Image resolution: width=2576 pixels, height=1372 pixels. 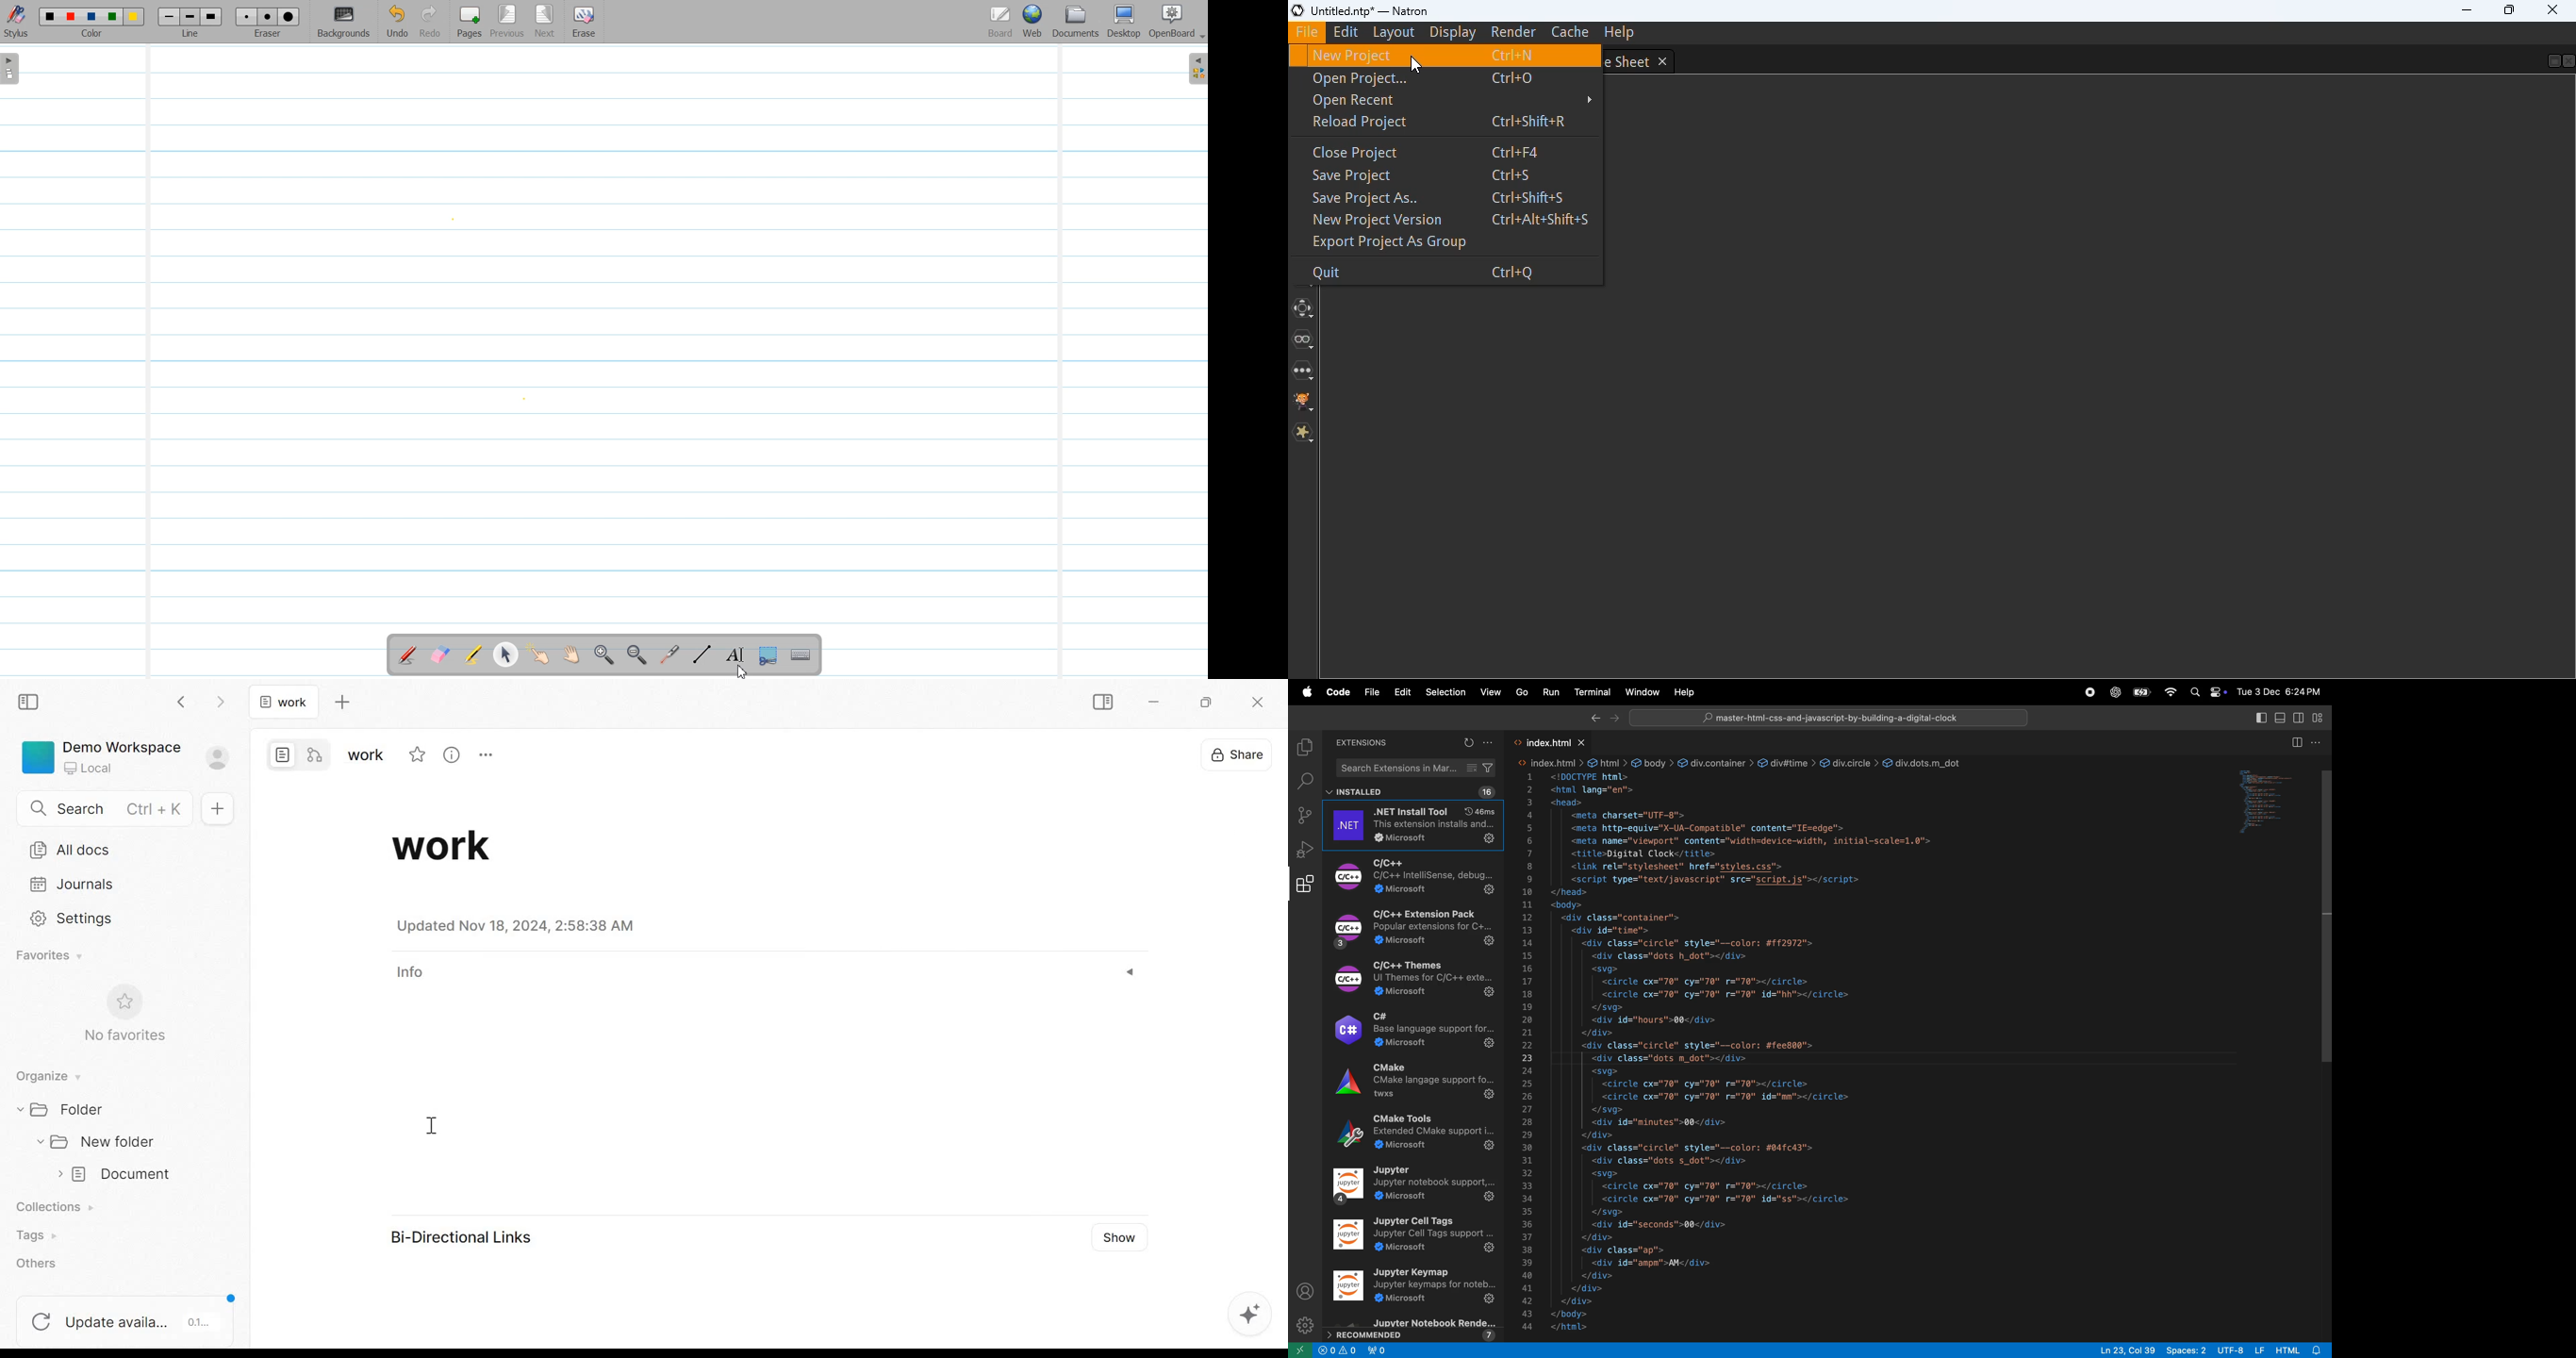 What do you see at coordinates (1429, 1321) in the screenshot?
I see `Extensions juypter rendered` at bounding box center [1429, 1321].